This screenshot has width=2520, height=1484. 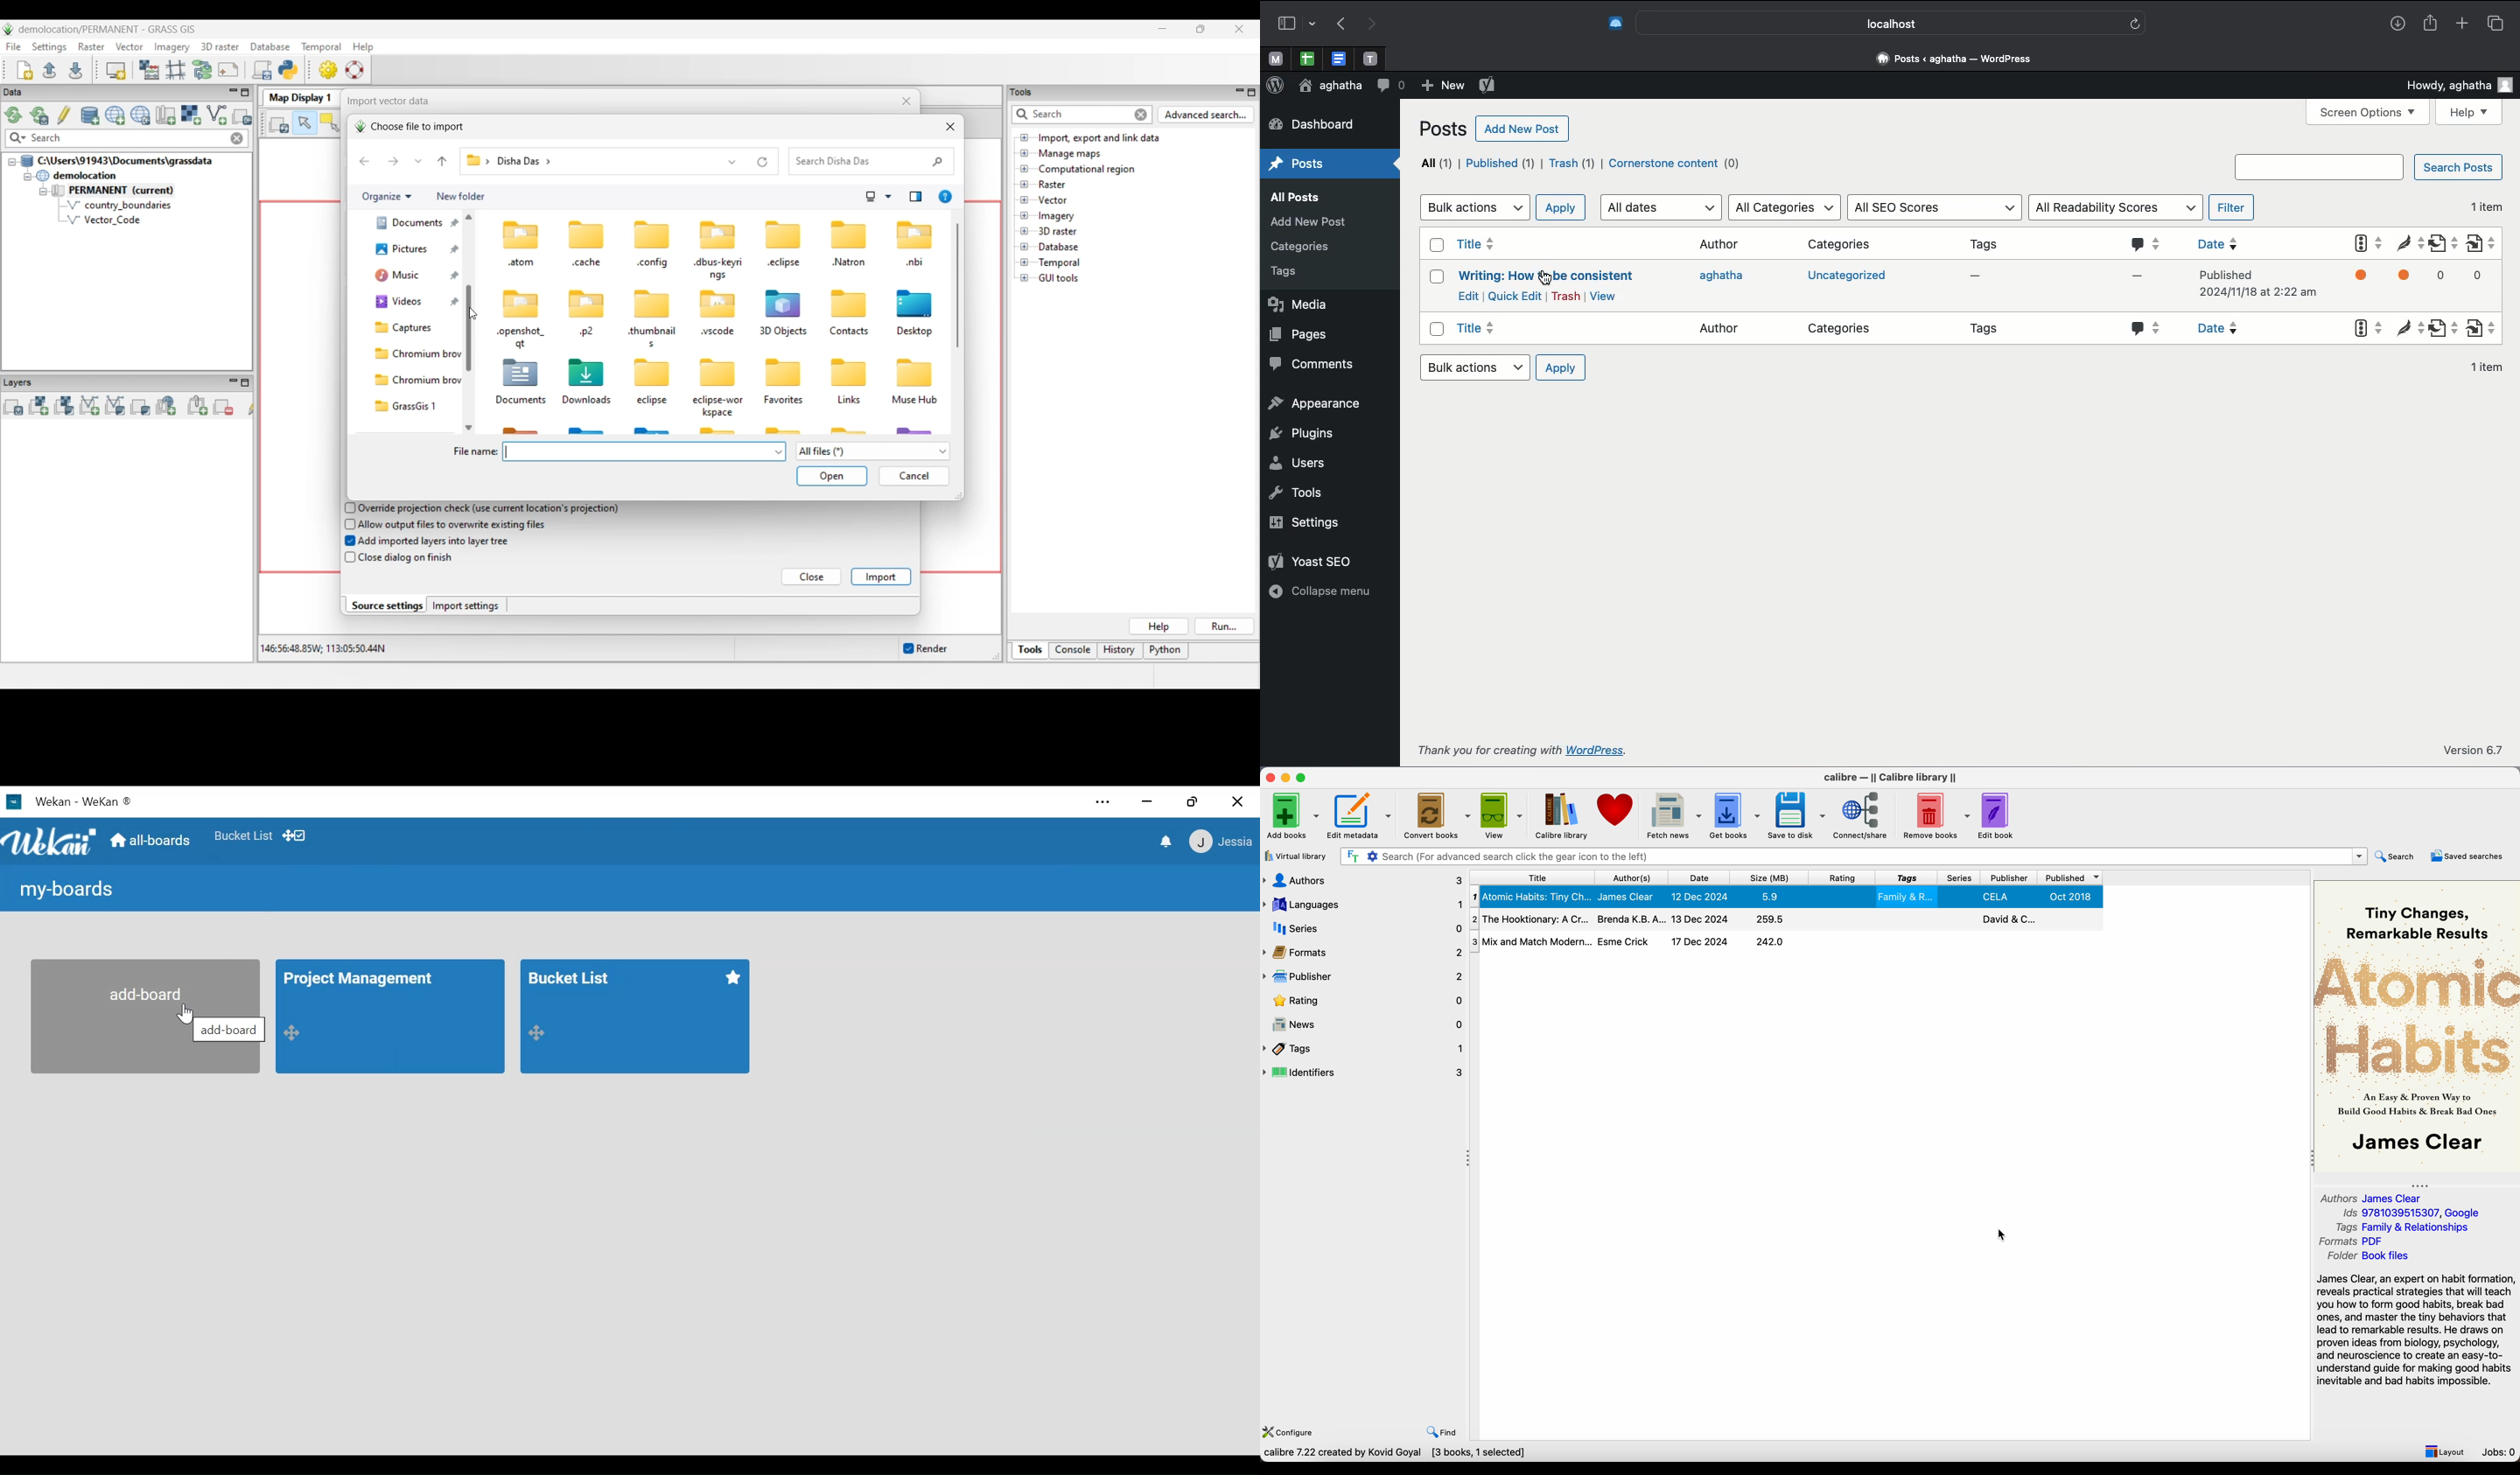 What do you see at coordinates (1729, 279) in the screenshot?
I see `Author` at bounding box center [1729, 279].